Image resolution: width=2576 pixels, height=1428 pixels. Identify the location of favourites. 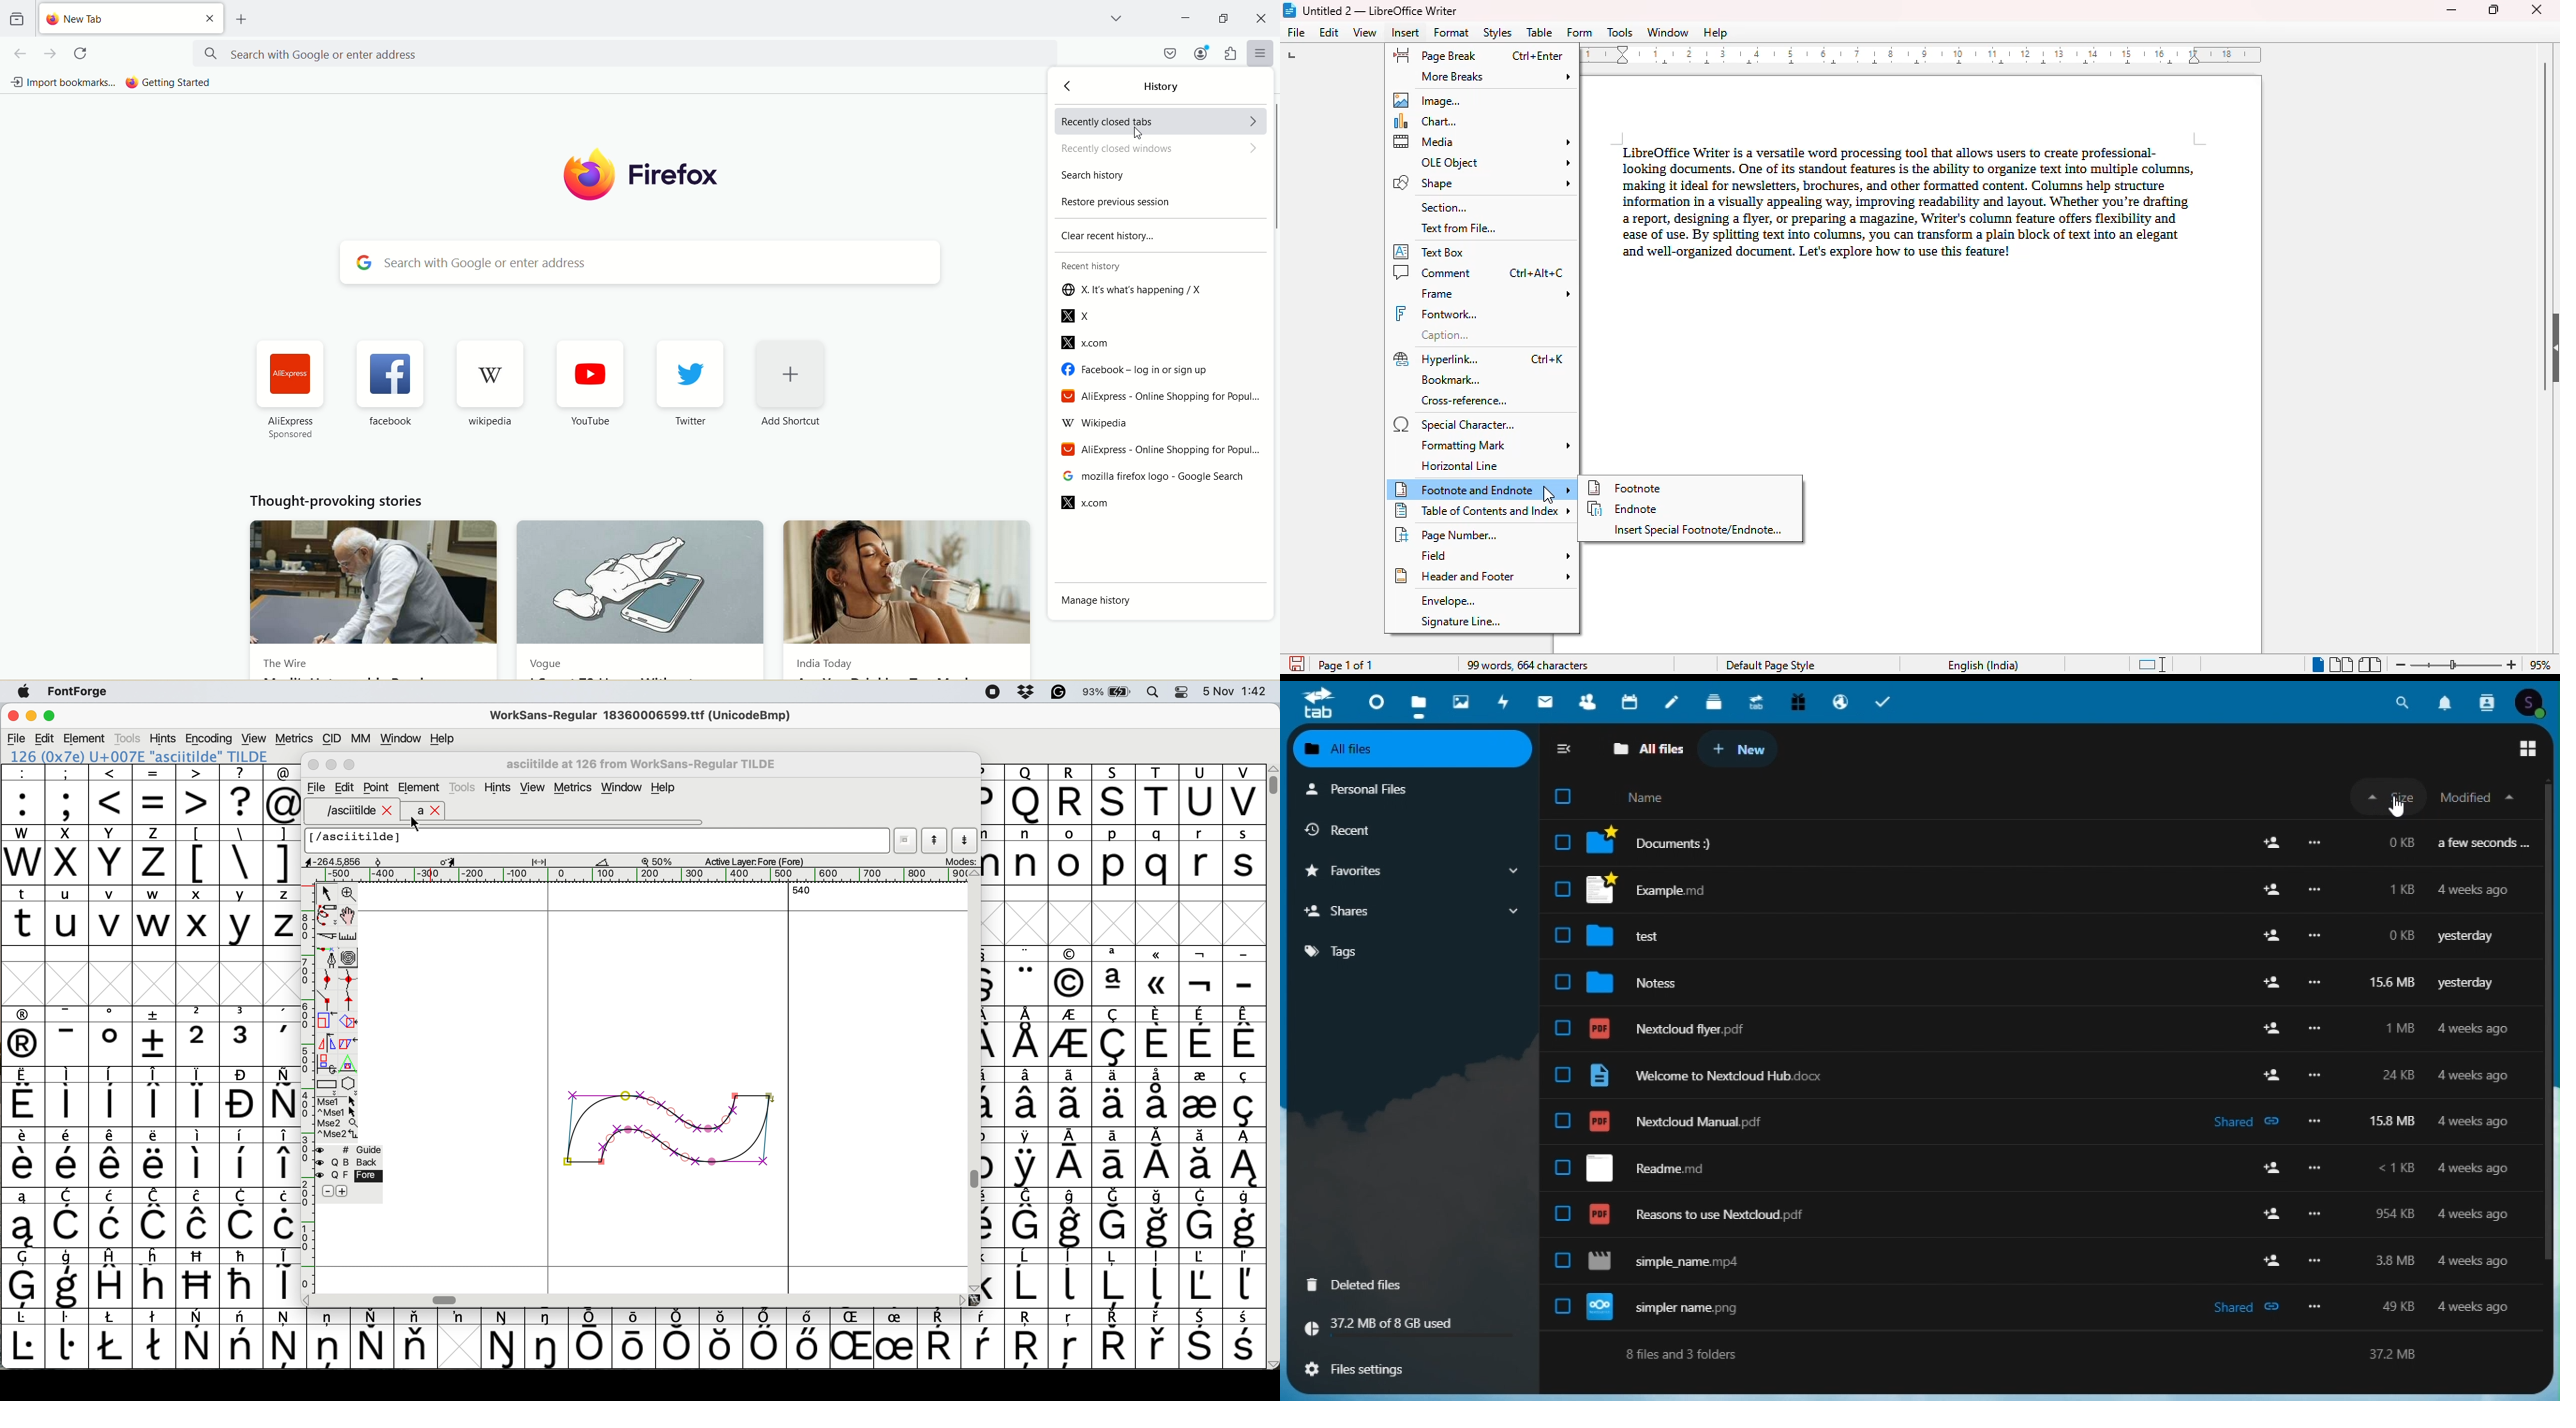
(1408, 873).